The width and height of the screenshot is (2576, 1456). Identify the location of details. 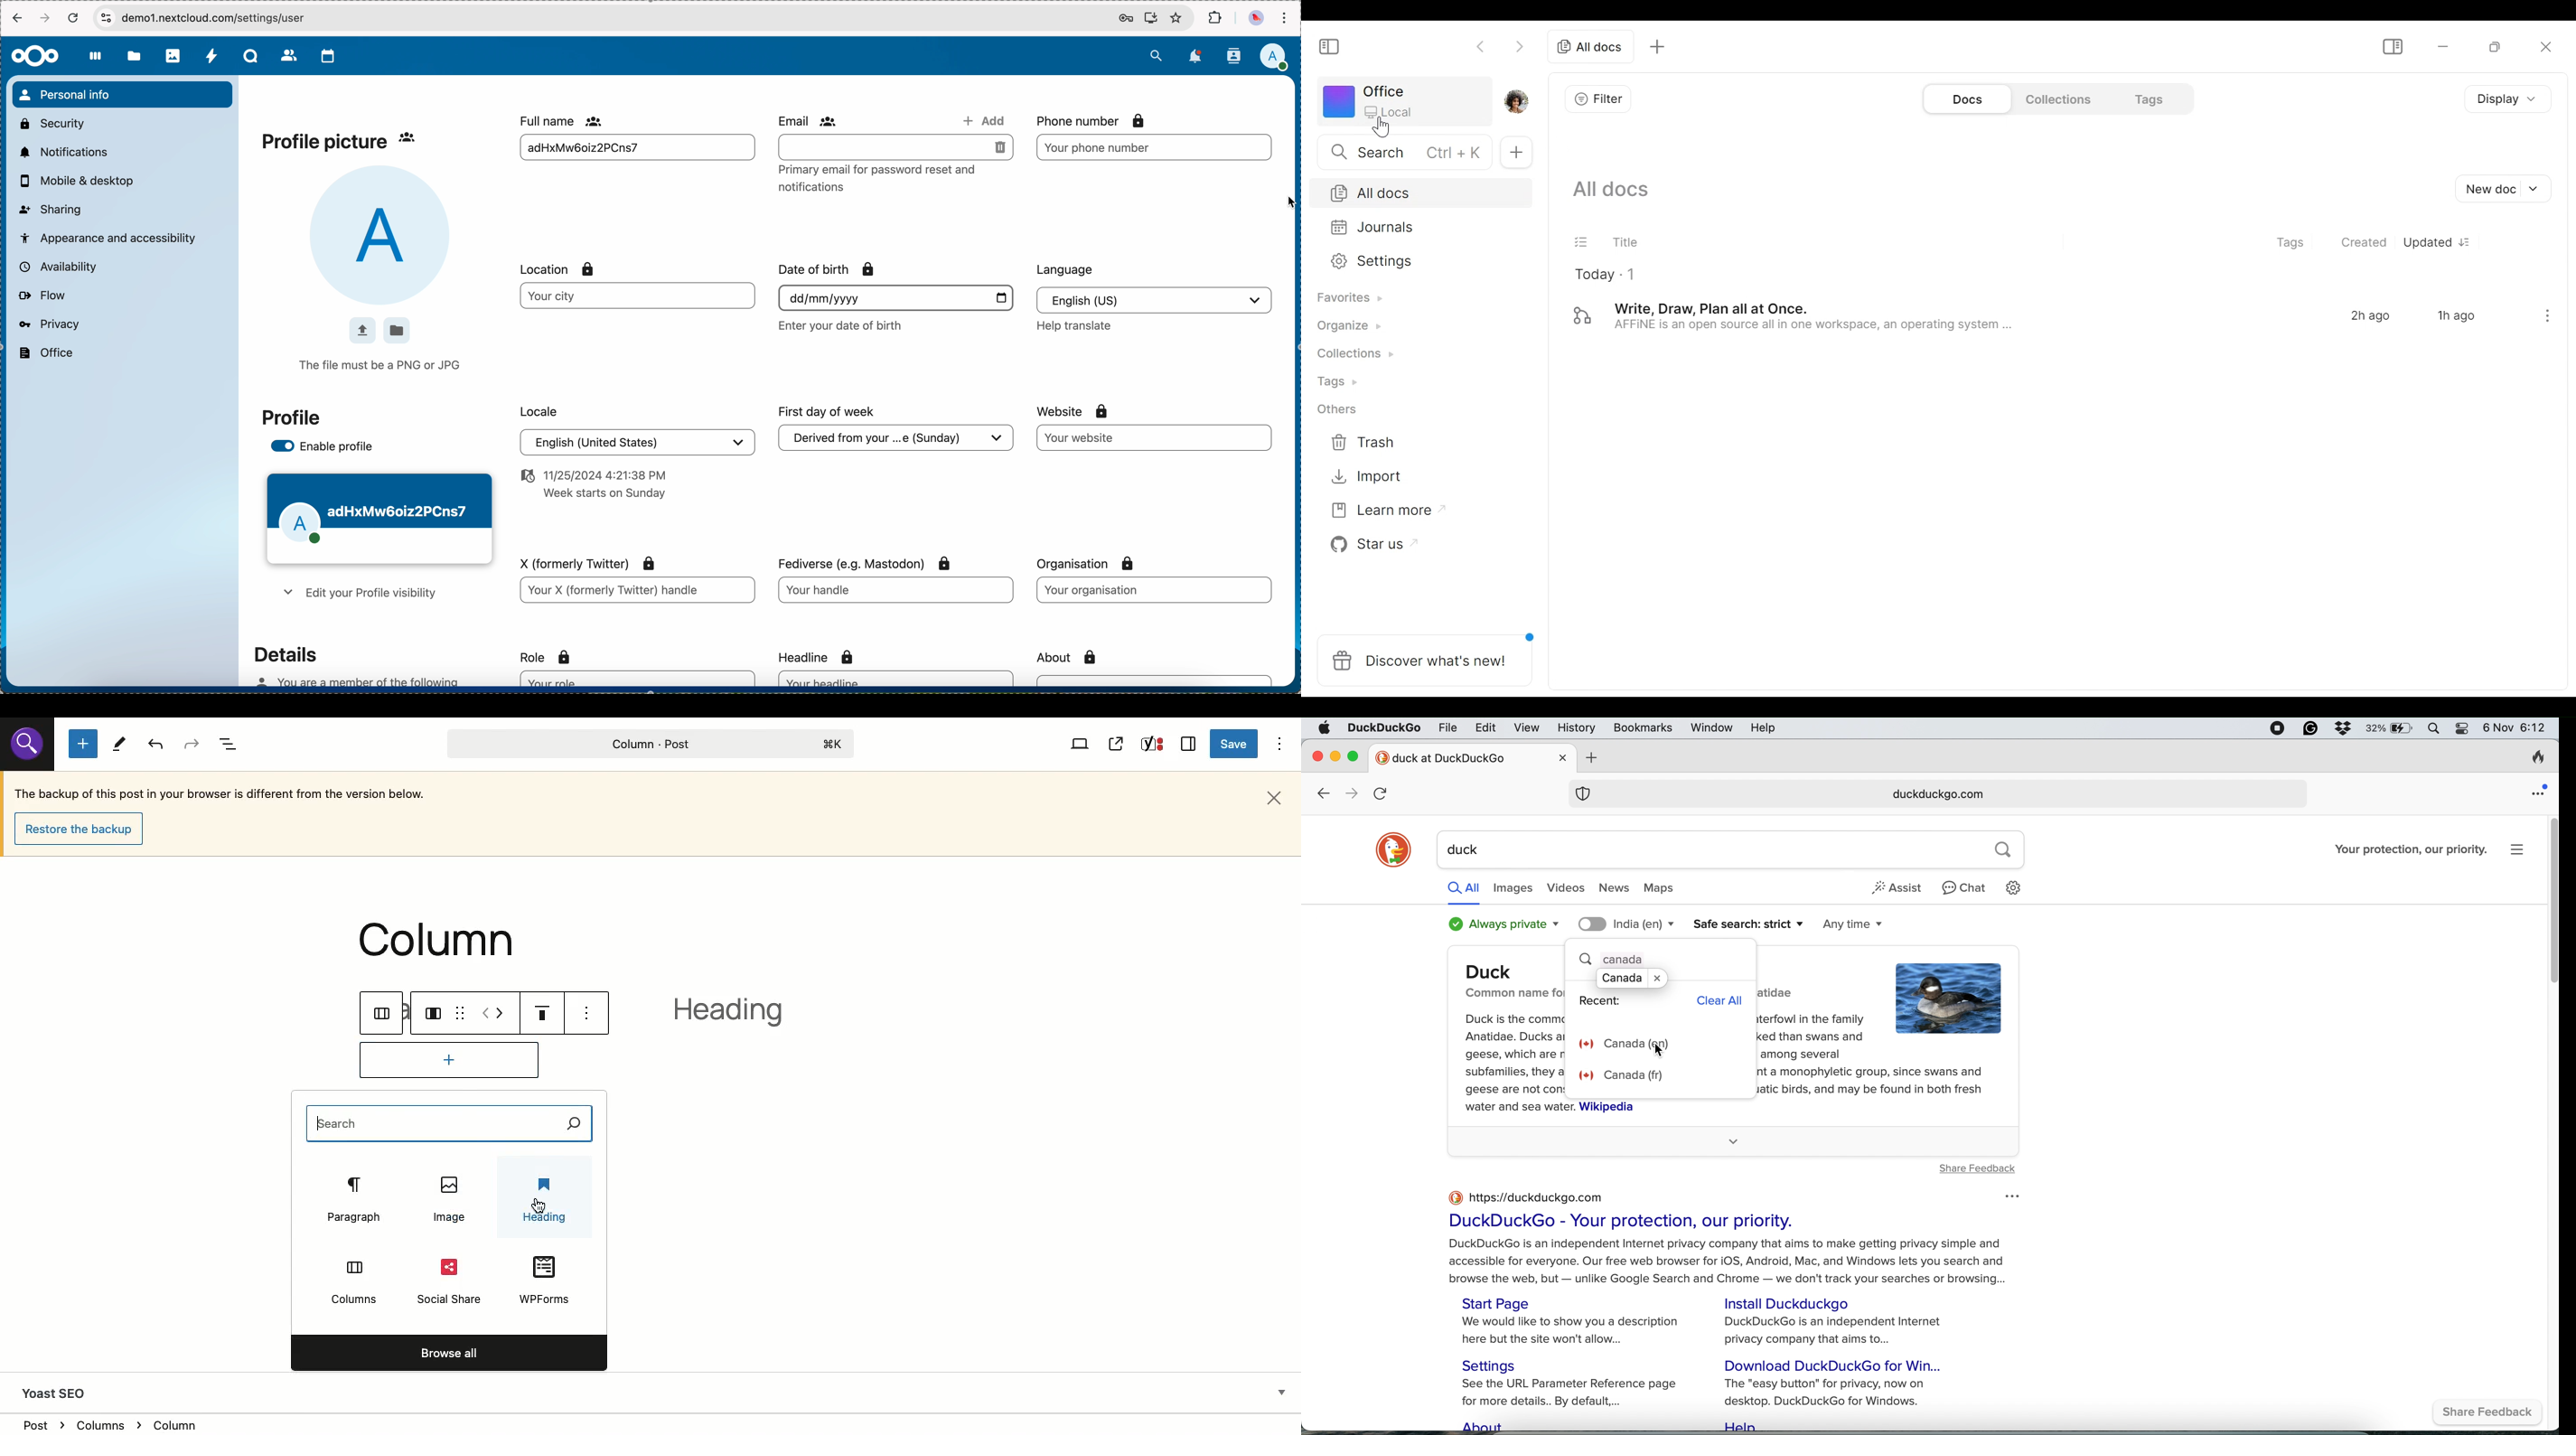
(285, 654).